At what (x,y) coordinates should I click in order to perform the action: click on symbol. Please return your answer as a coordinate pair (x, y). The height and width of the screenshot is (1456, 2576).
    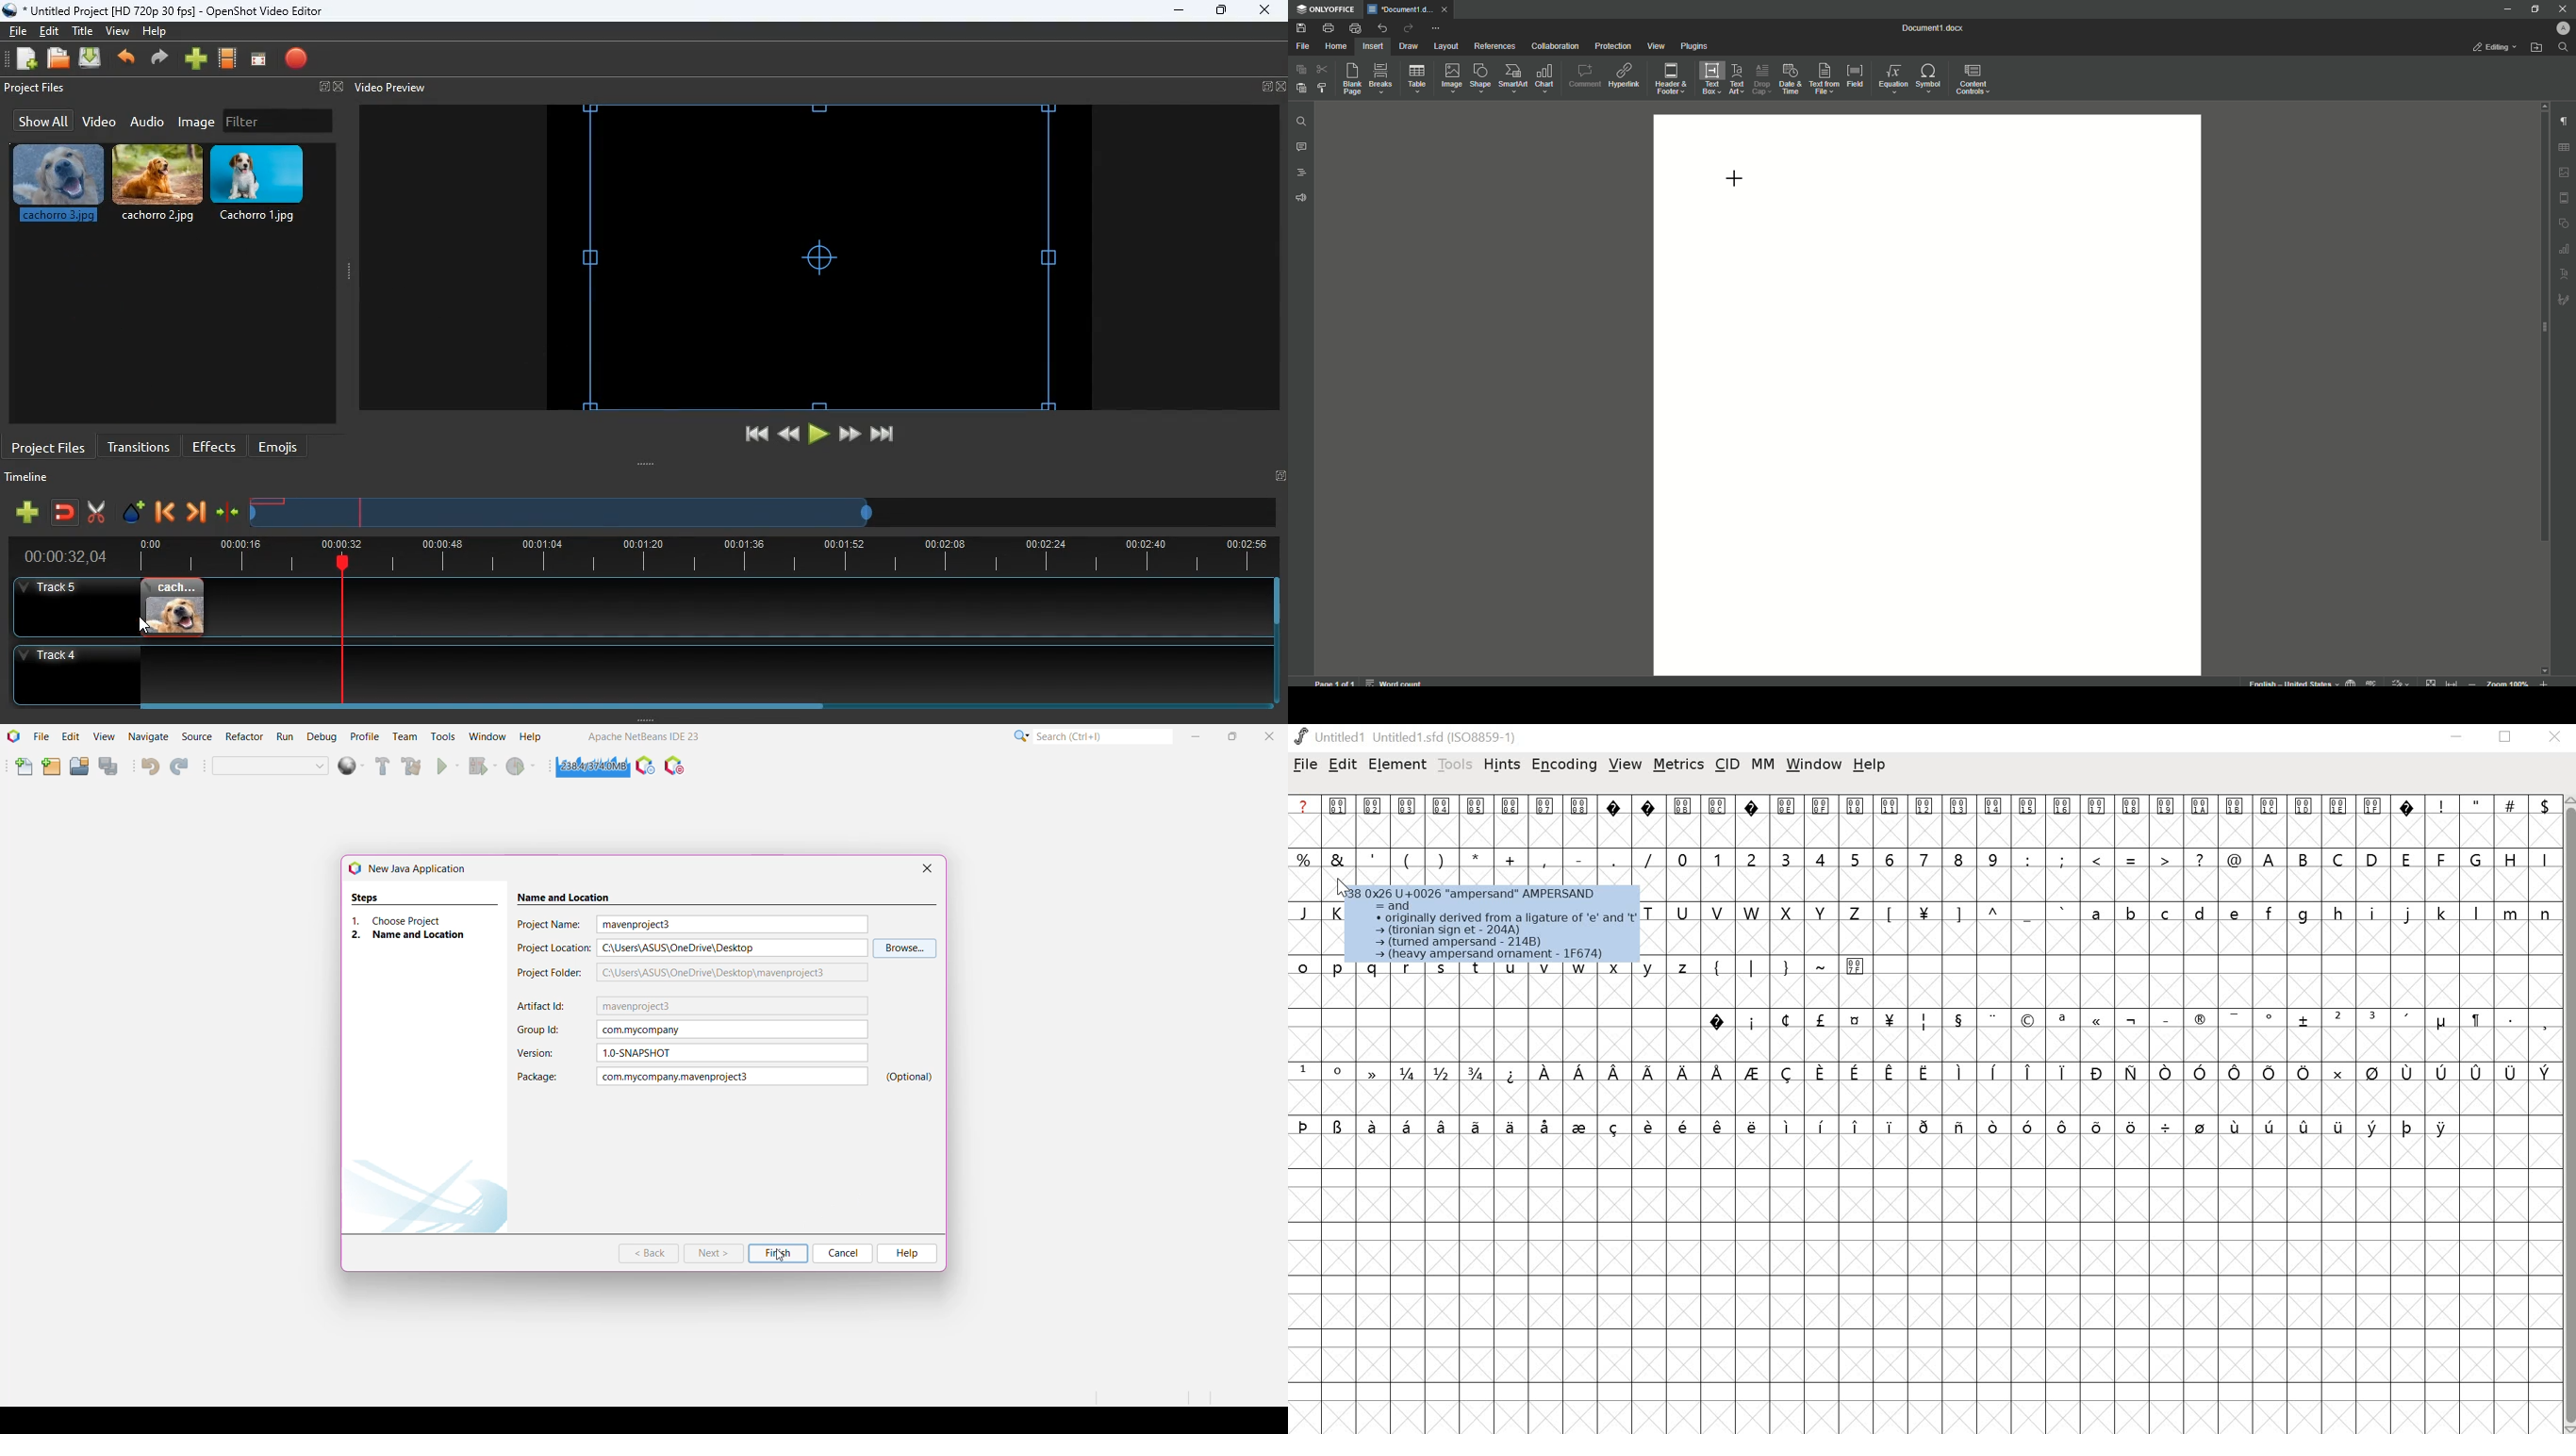
    Looking at the image, I should click on (1922, 1023).